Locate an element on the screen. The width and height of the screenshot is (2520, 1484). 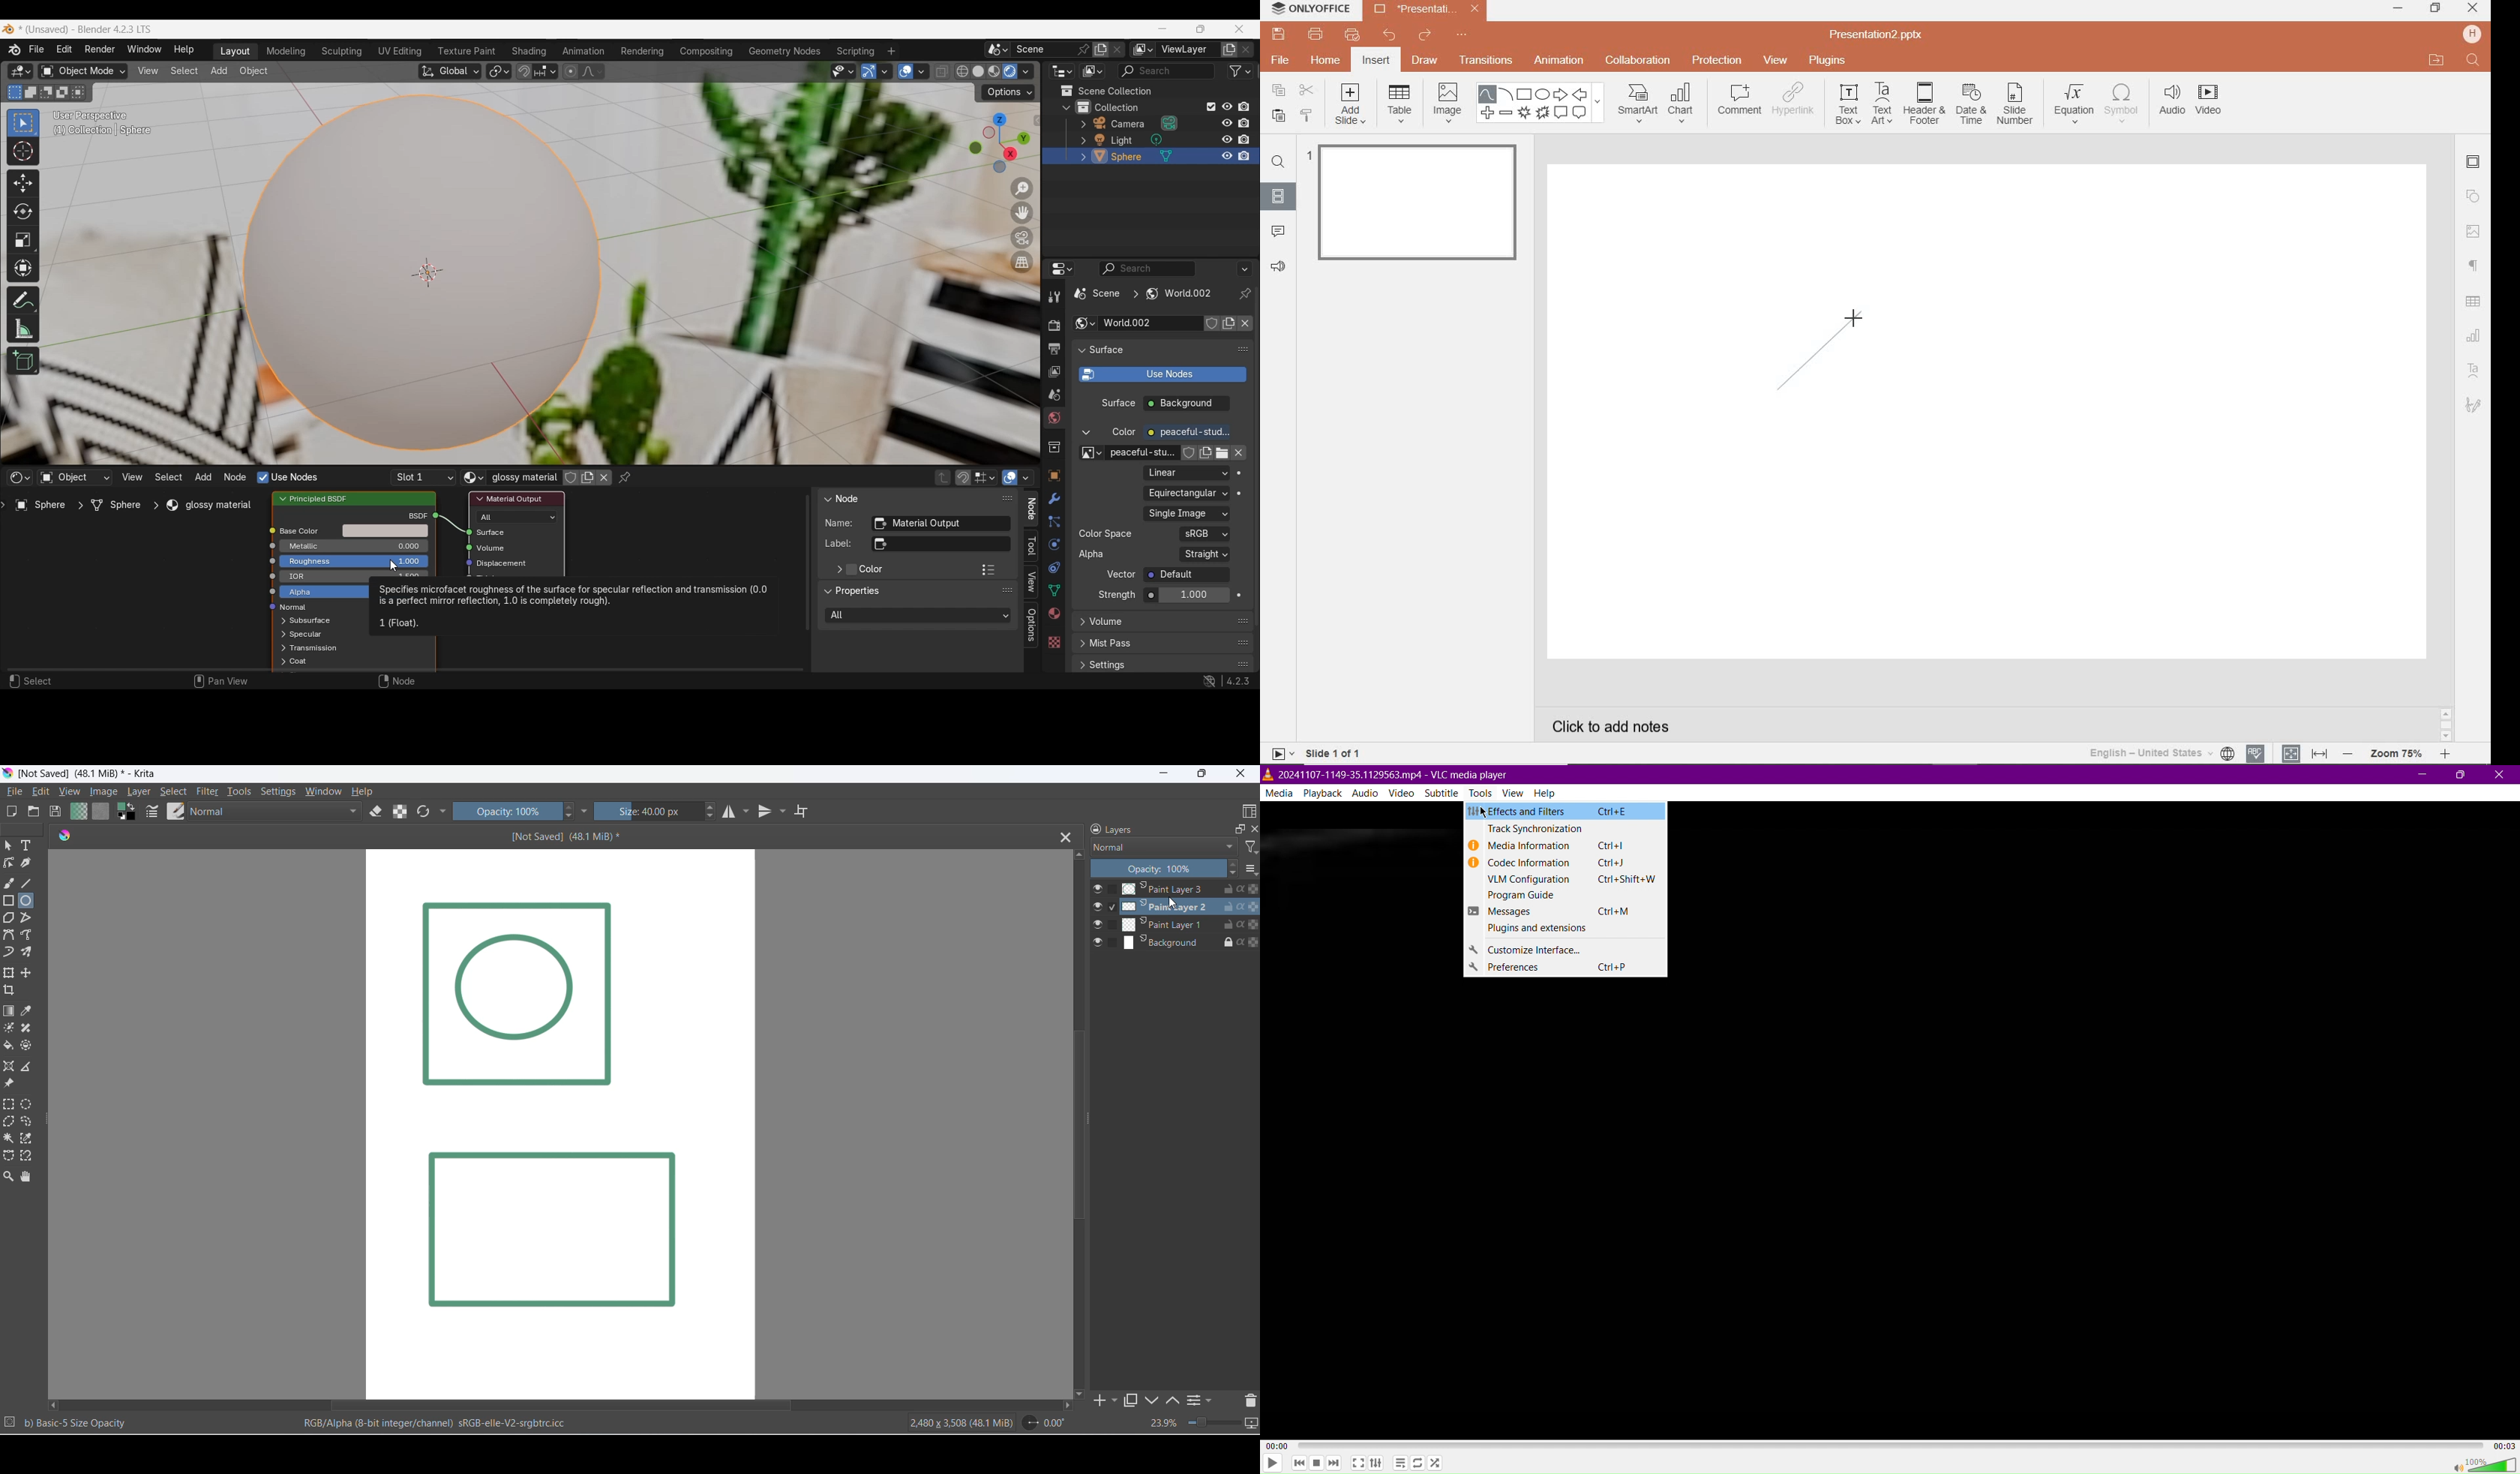
Toggle x-ray is located at coordinates (942, 71).